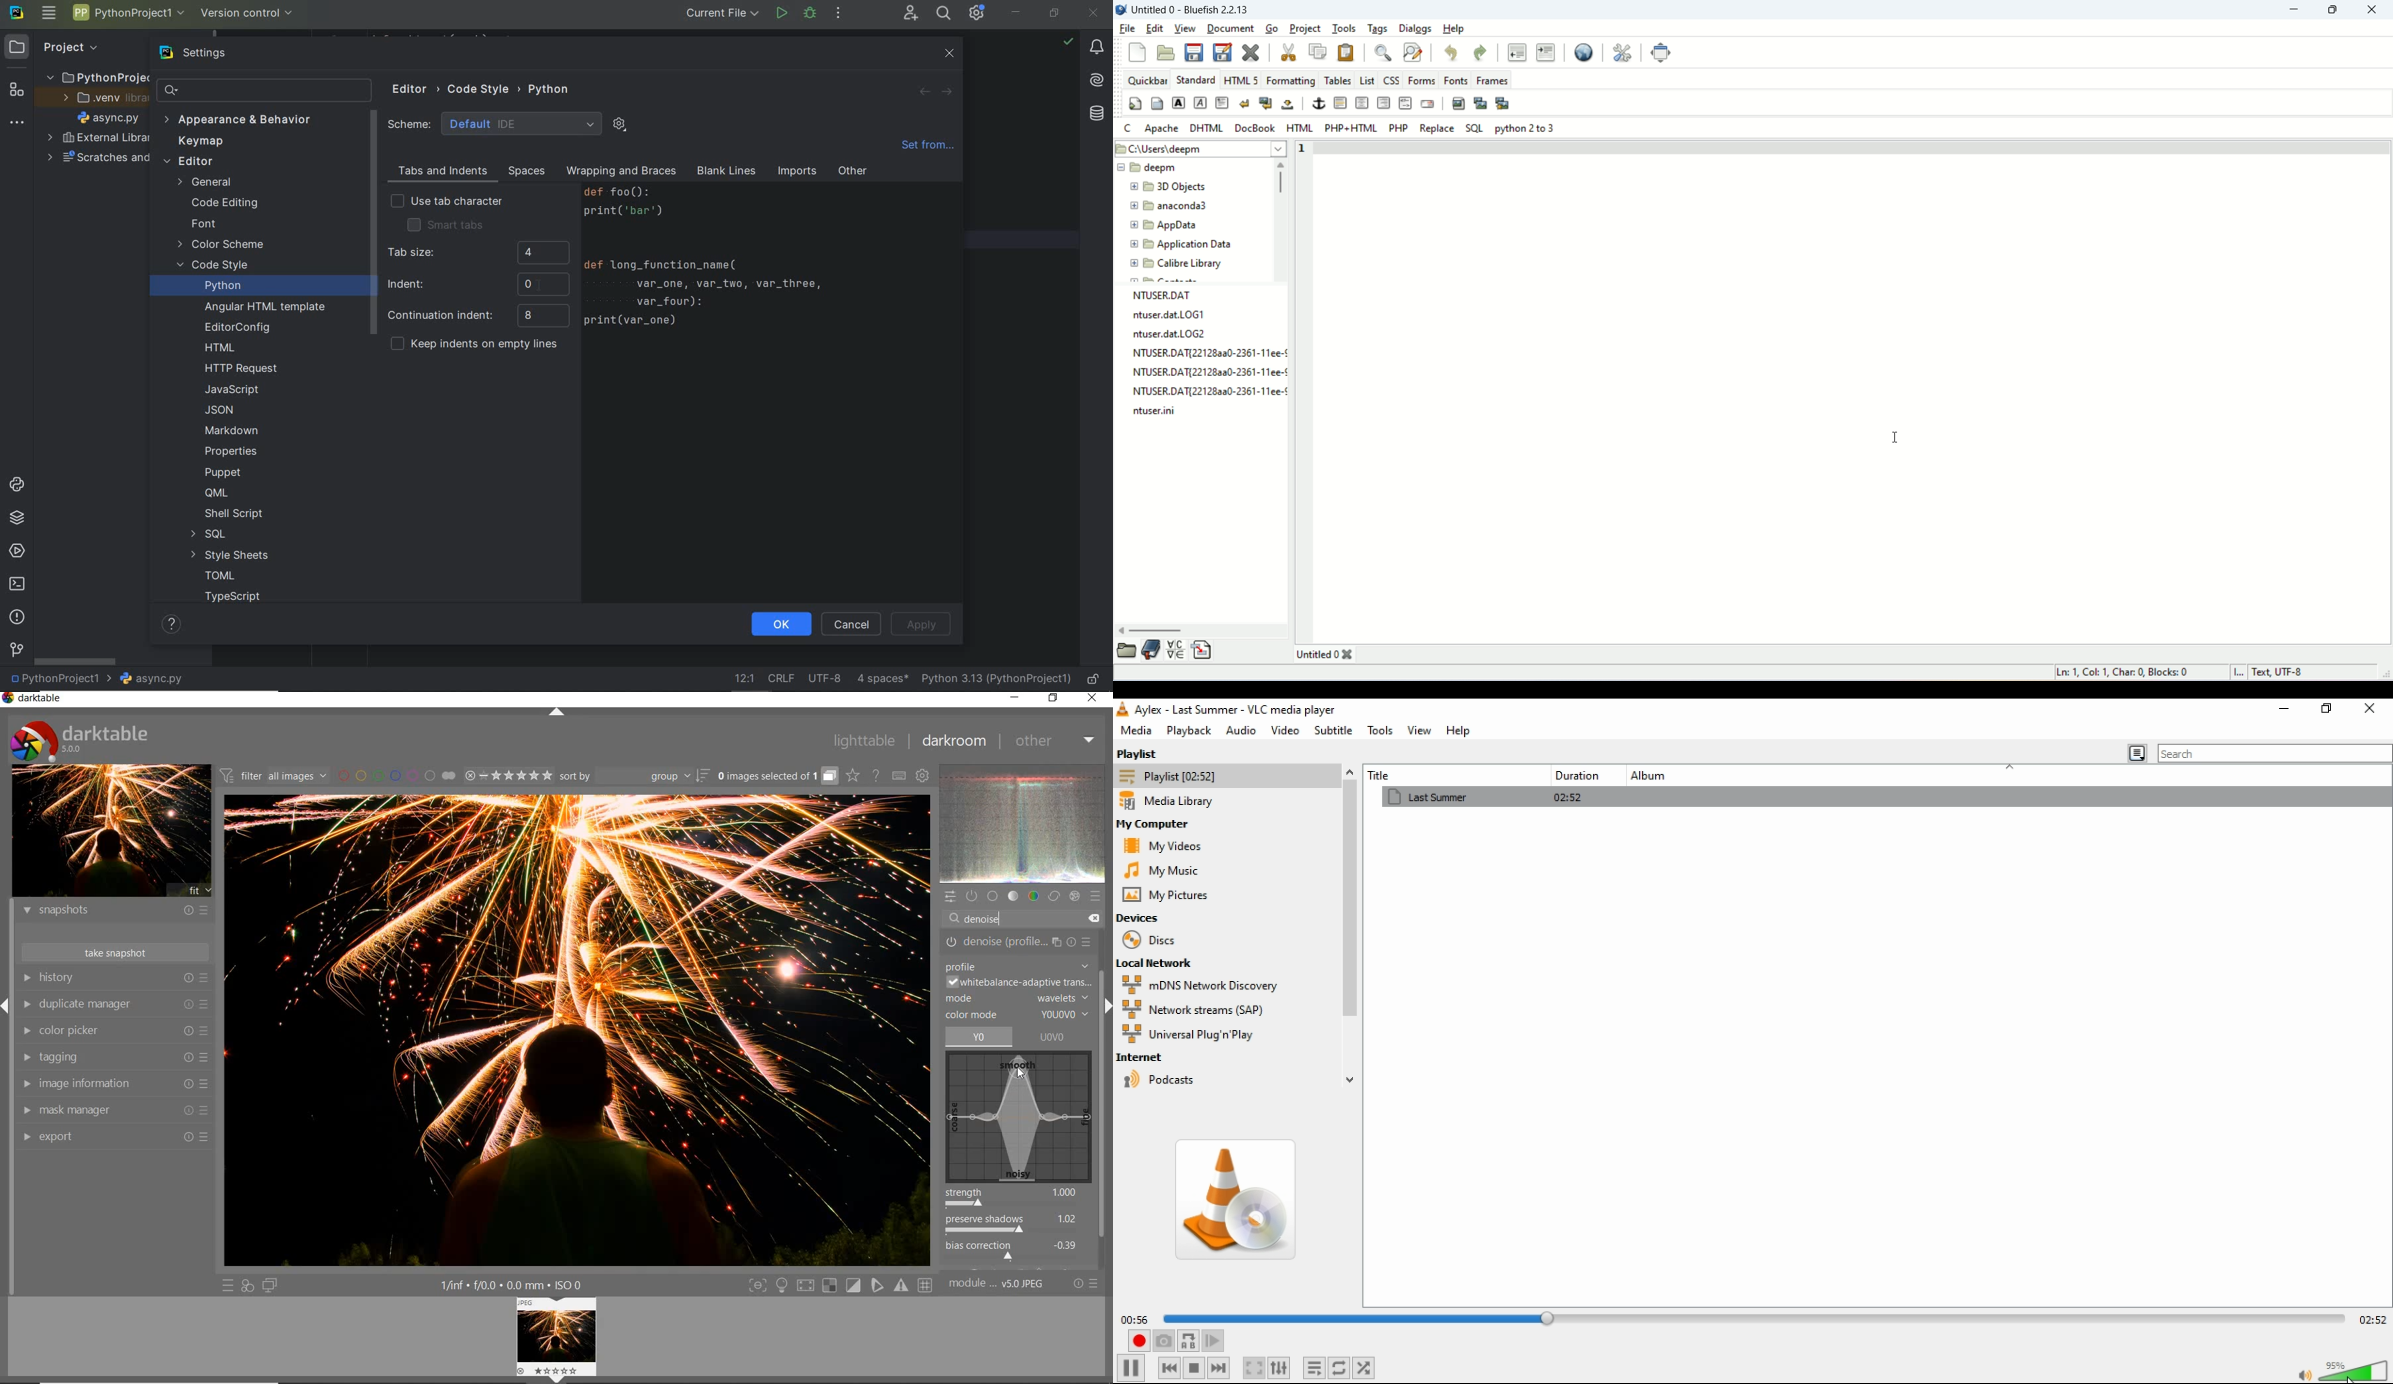 The image size is (2408, 1400). I want to click on module..v50JPEG, so click(996, 1284).